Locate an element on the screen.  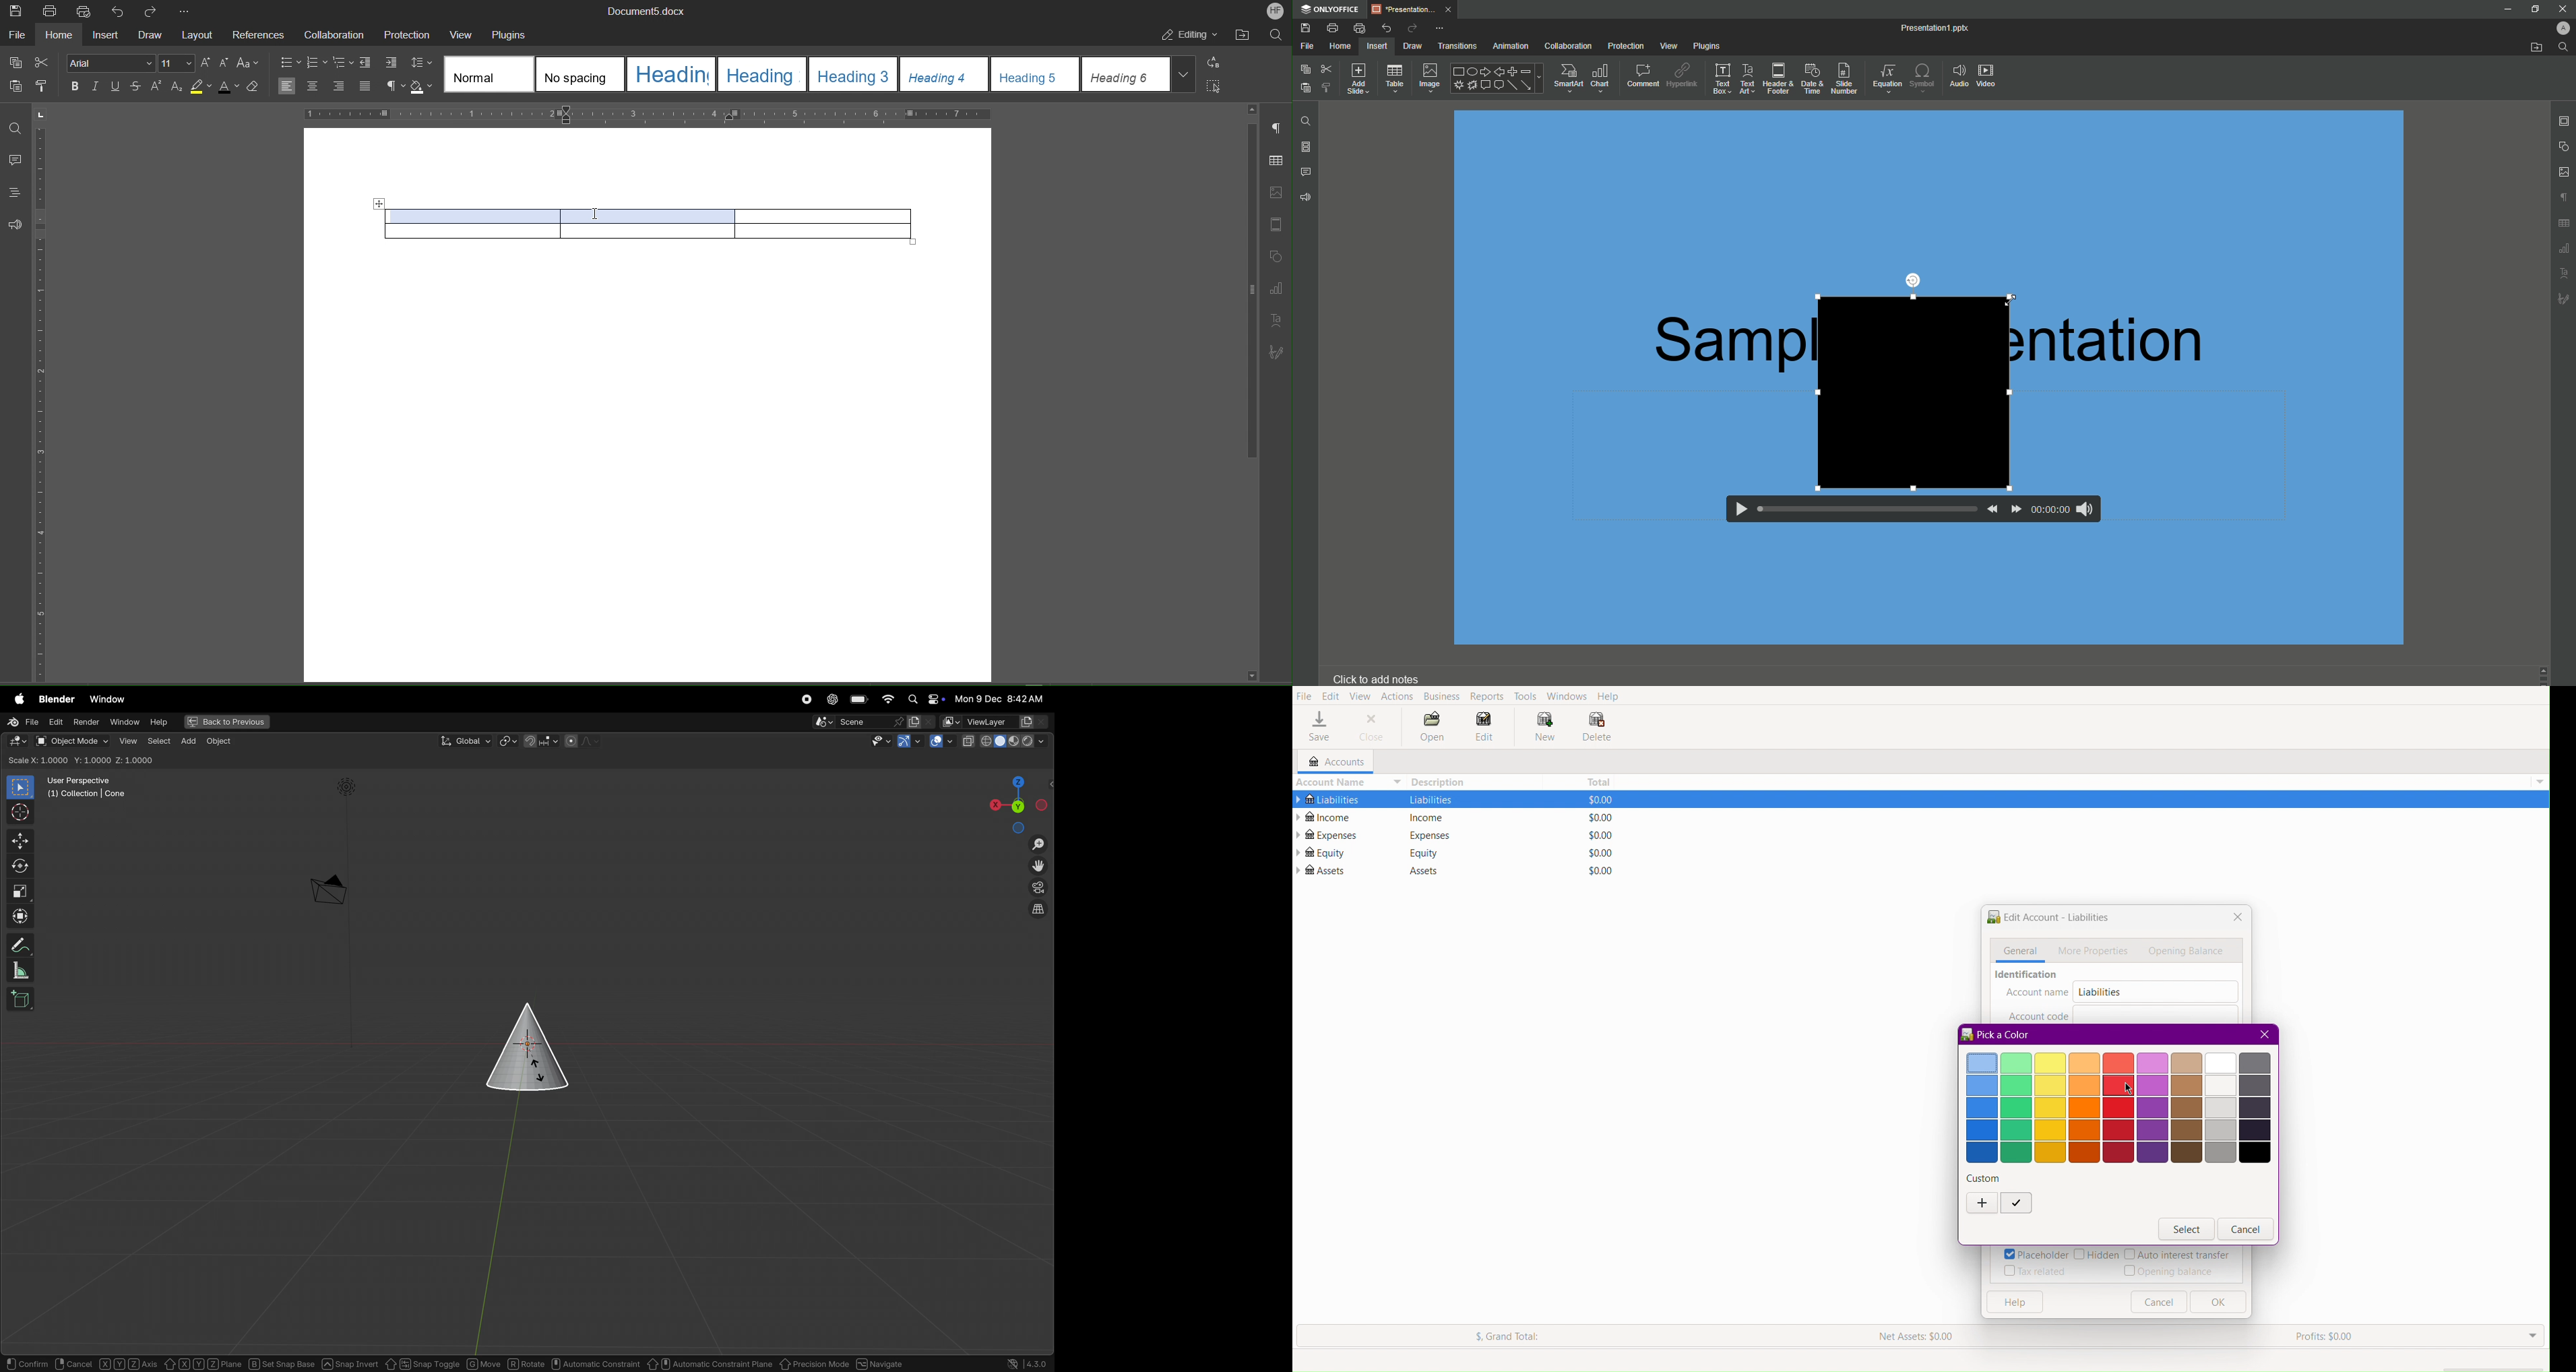
Delete is located at coordinates (1597, 728).